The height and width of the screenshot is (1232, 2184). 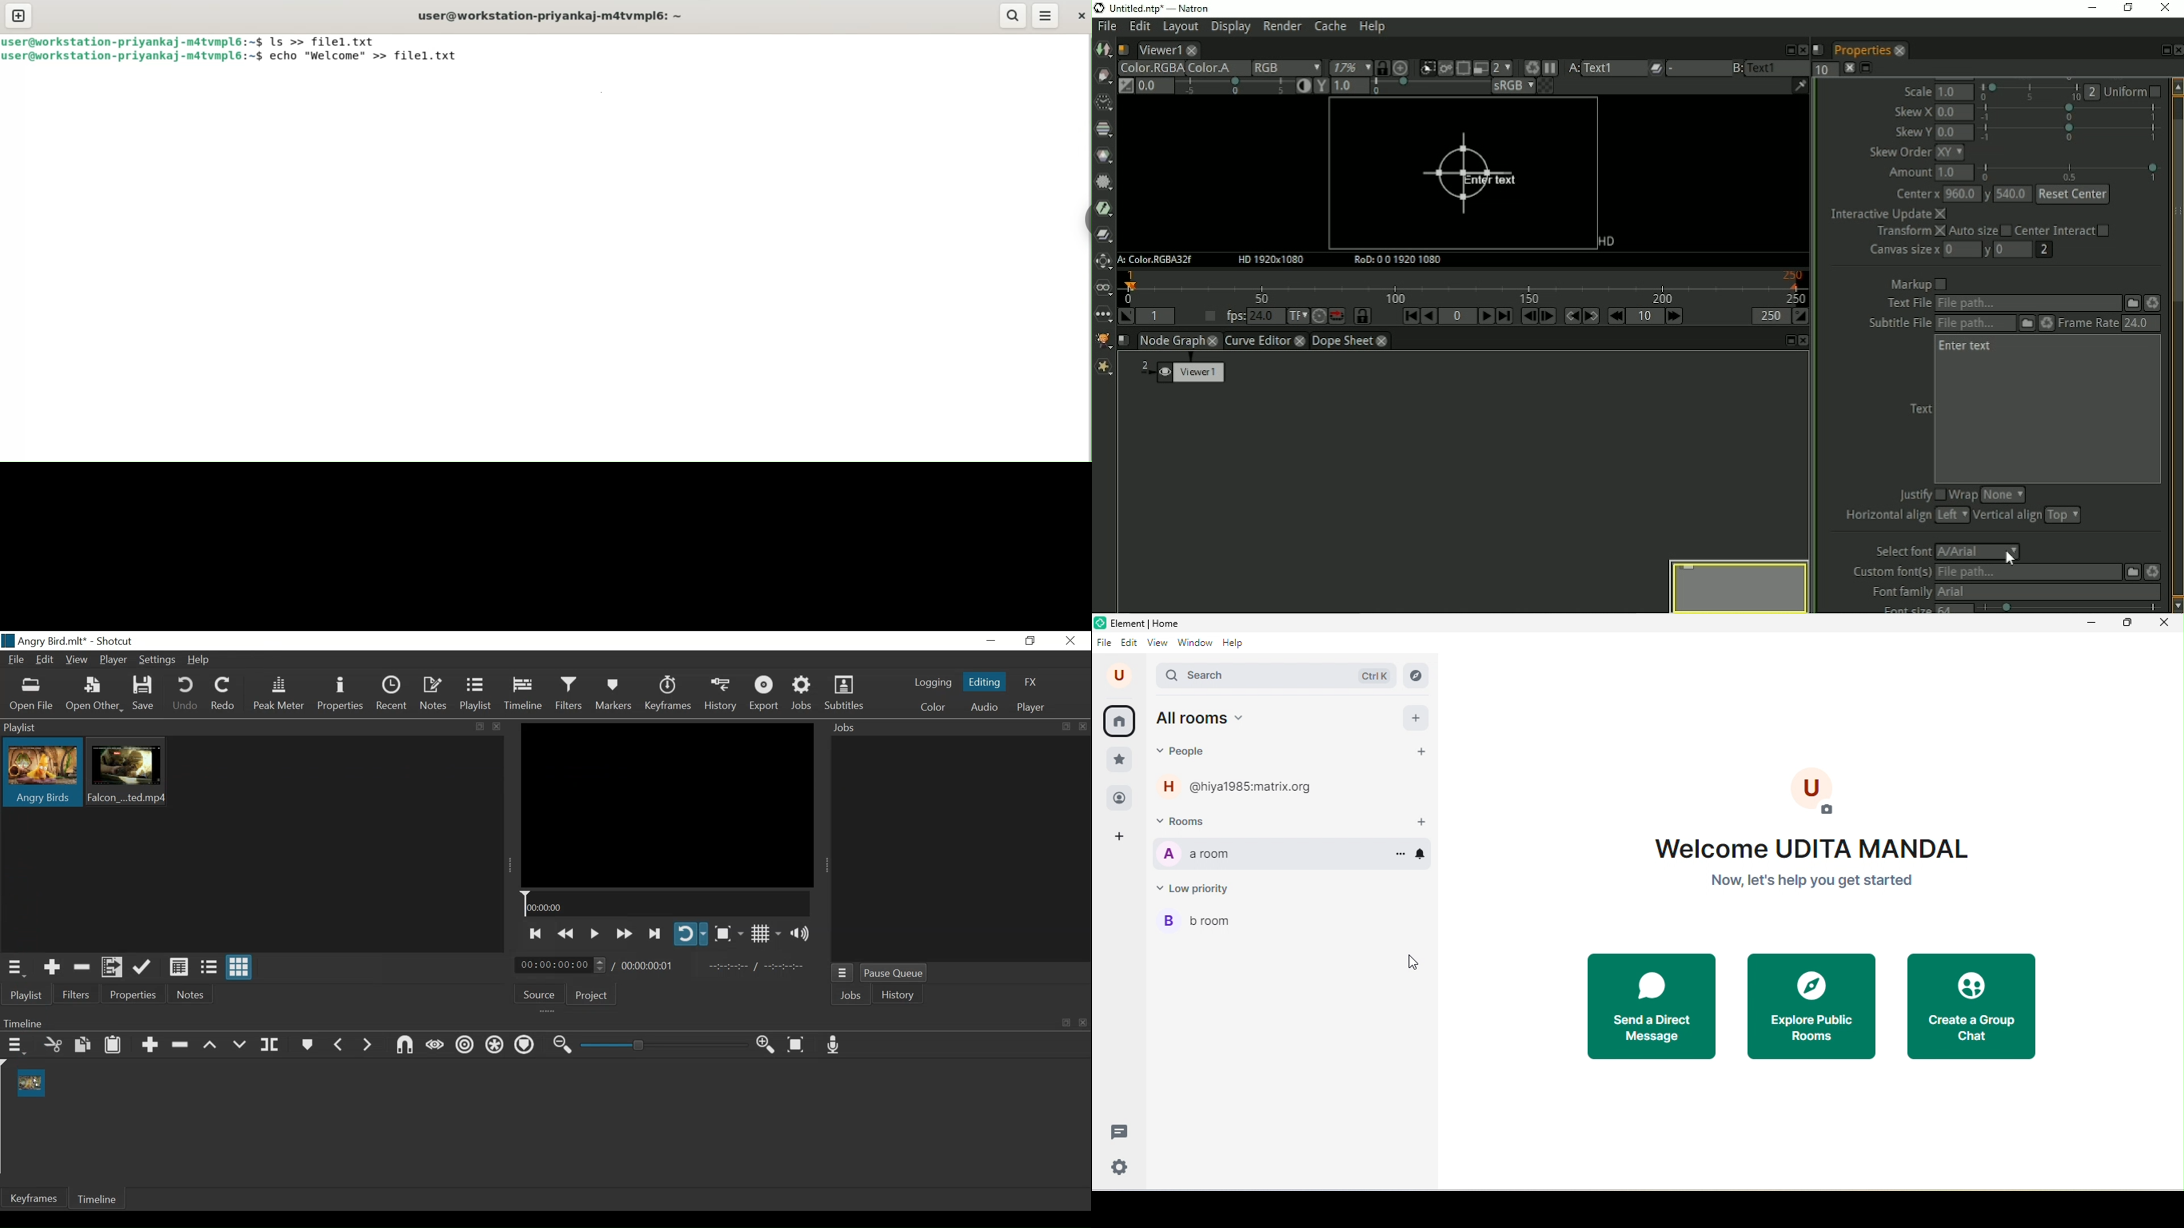 I want to click on Source, so click(x=541, y=996).